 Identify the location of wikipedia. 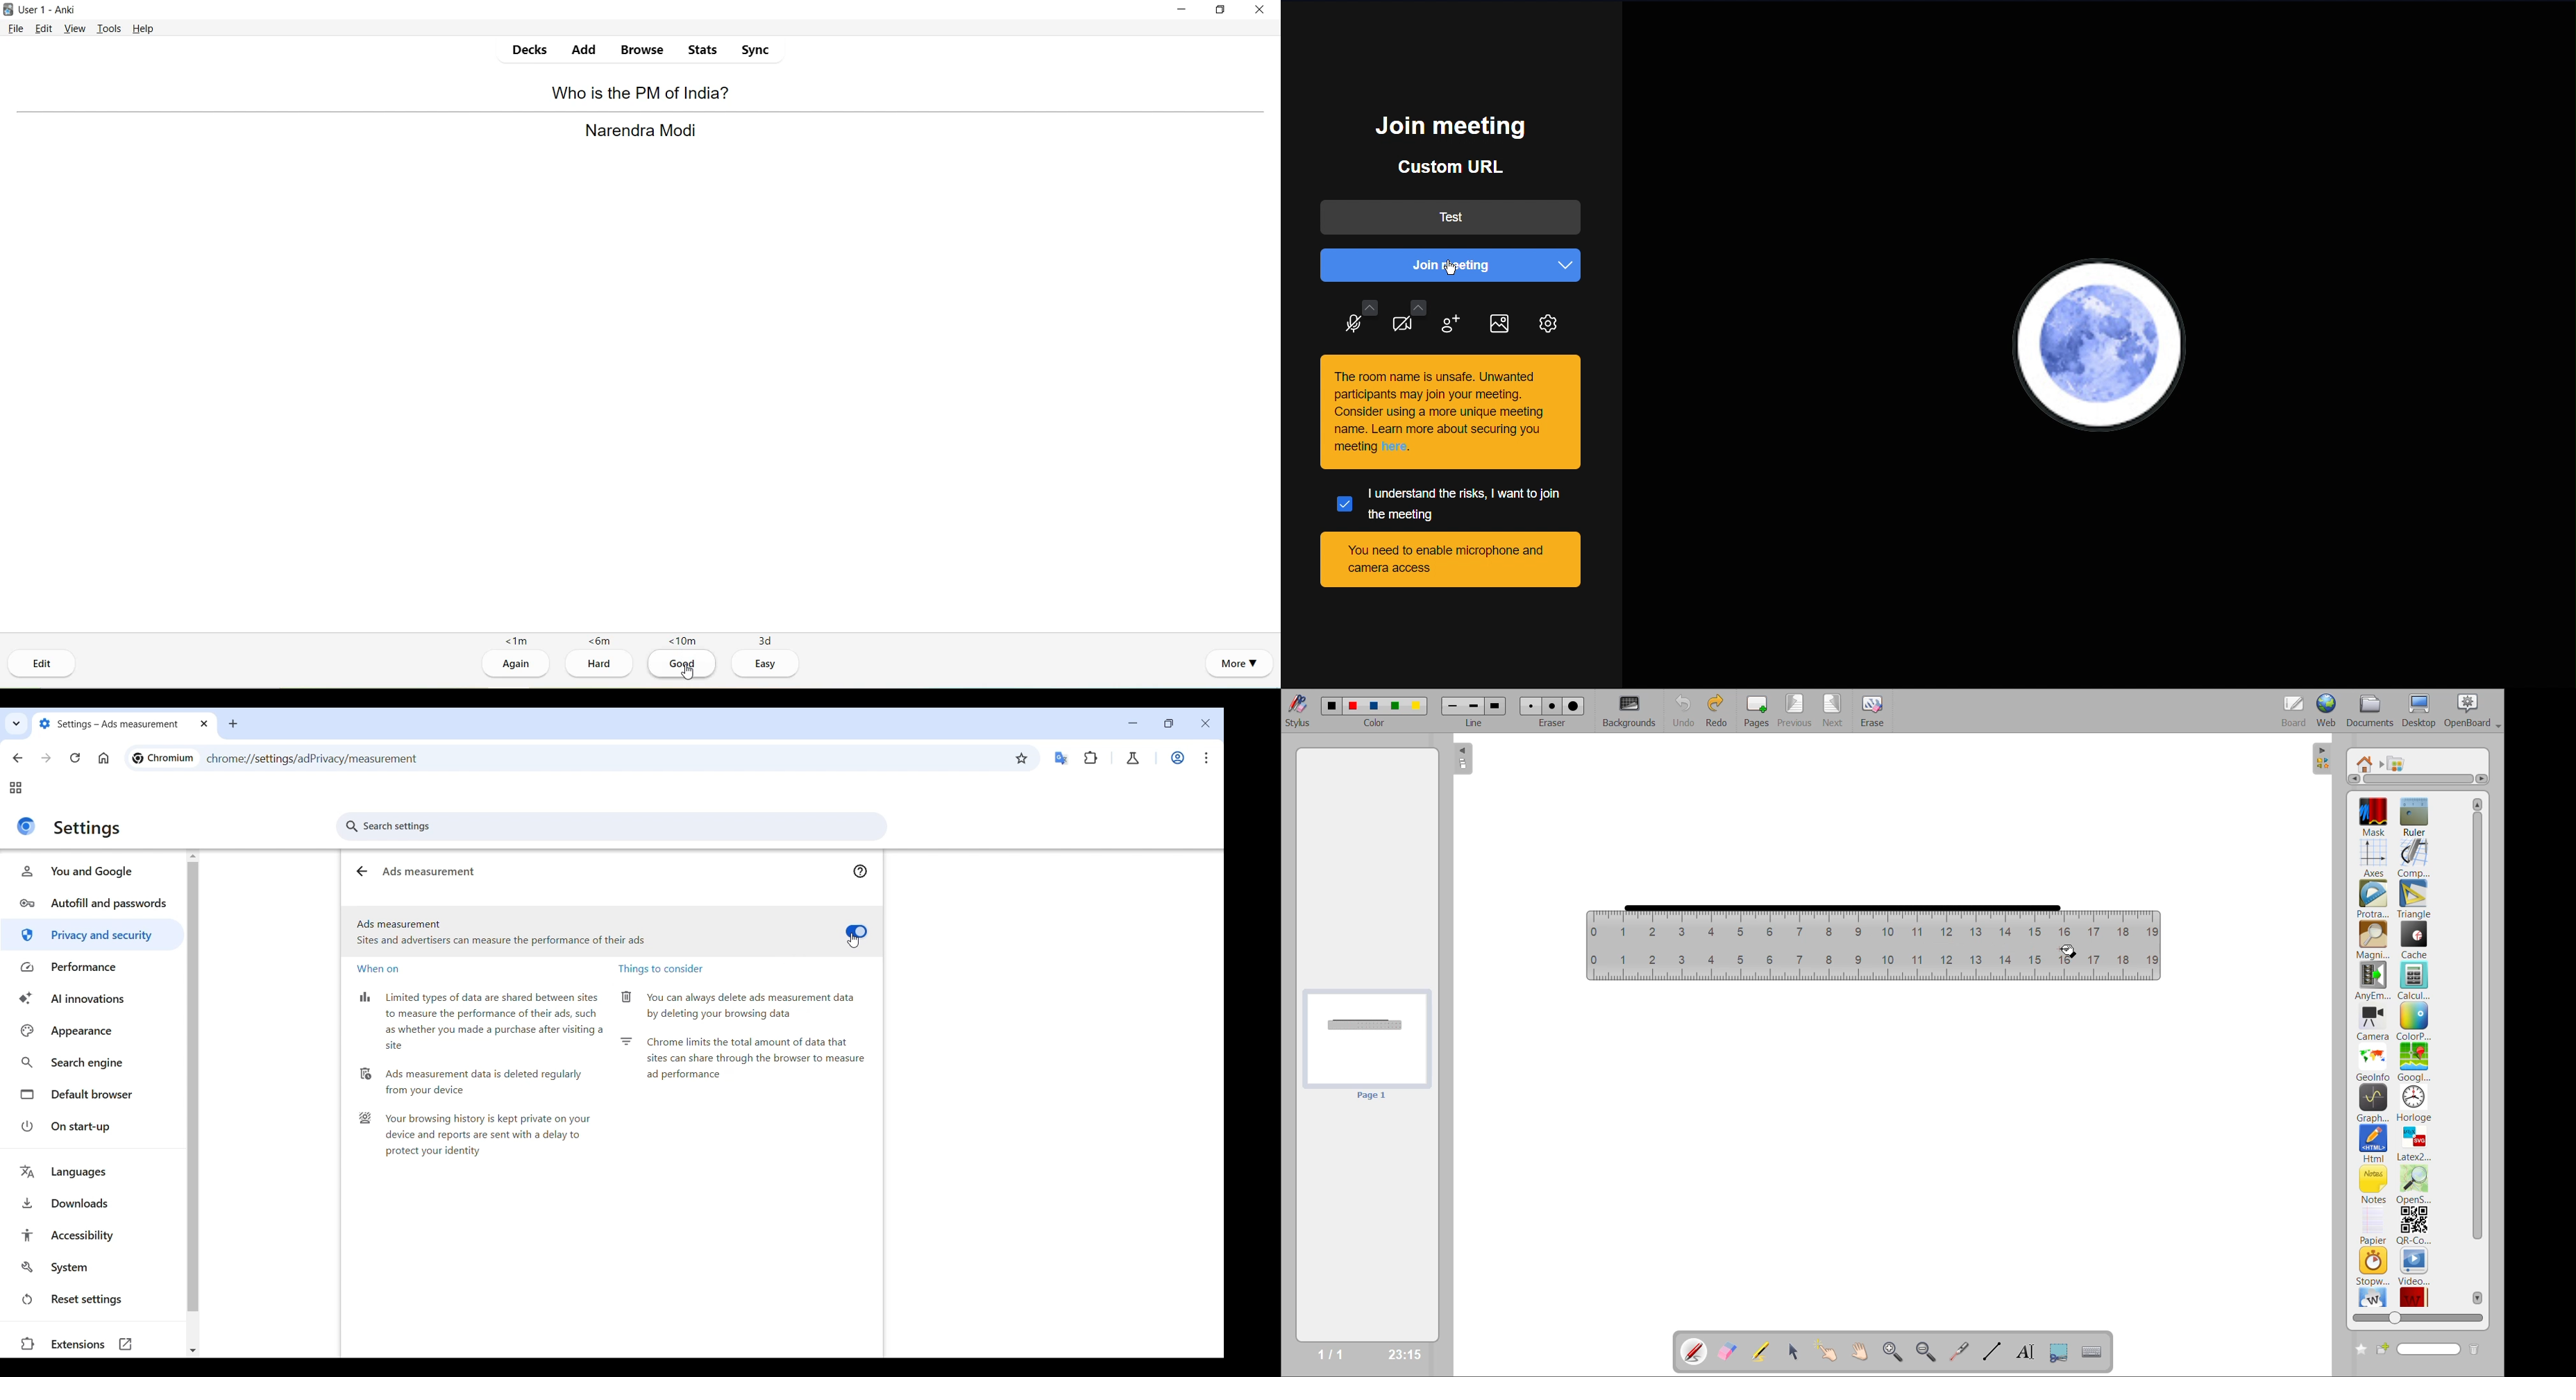
(2373, 1297).